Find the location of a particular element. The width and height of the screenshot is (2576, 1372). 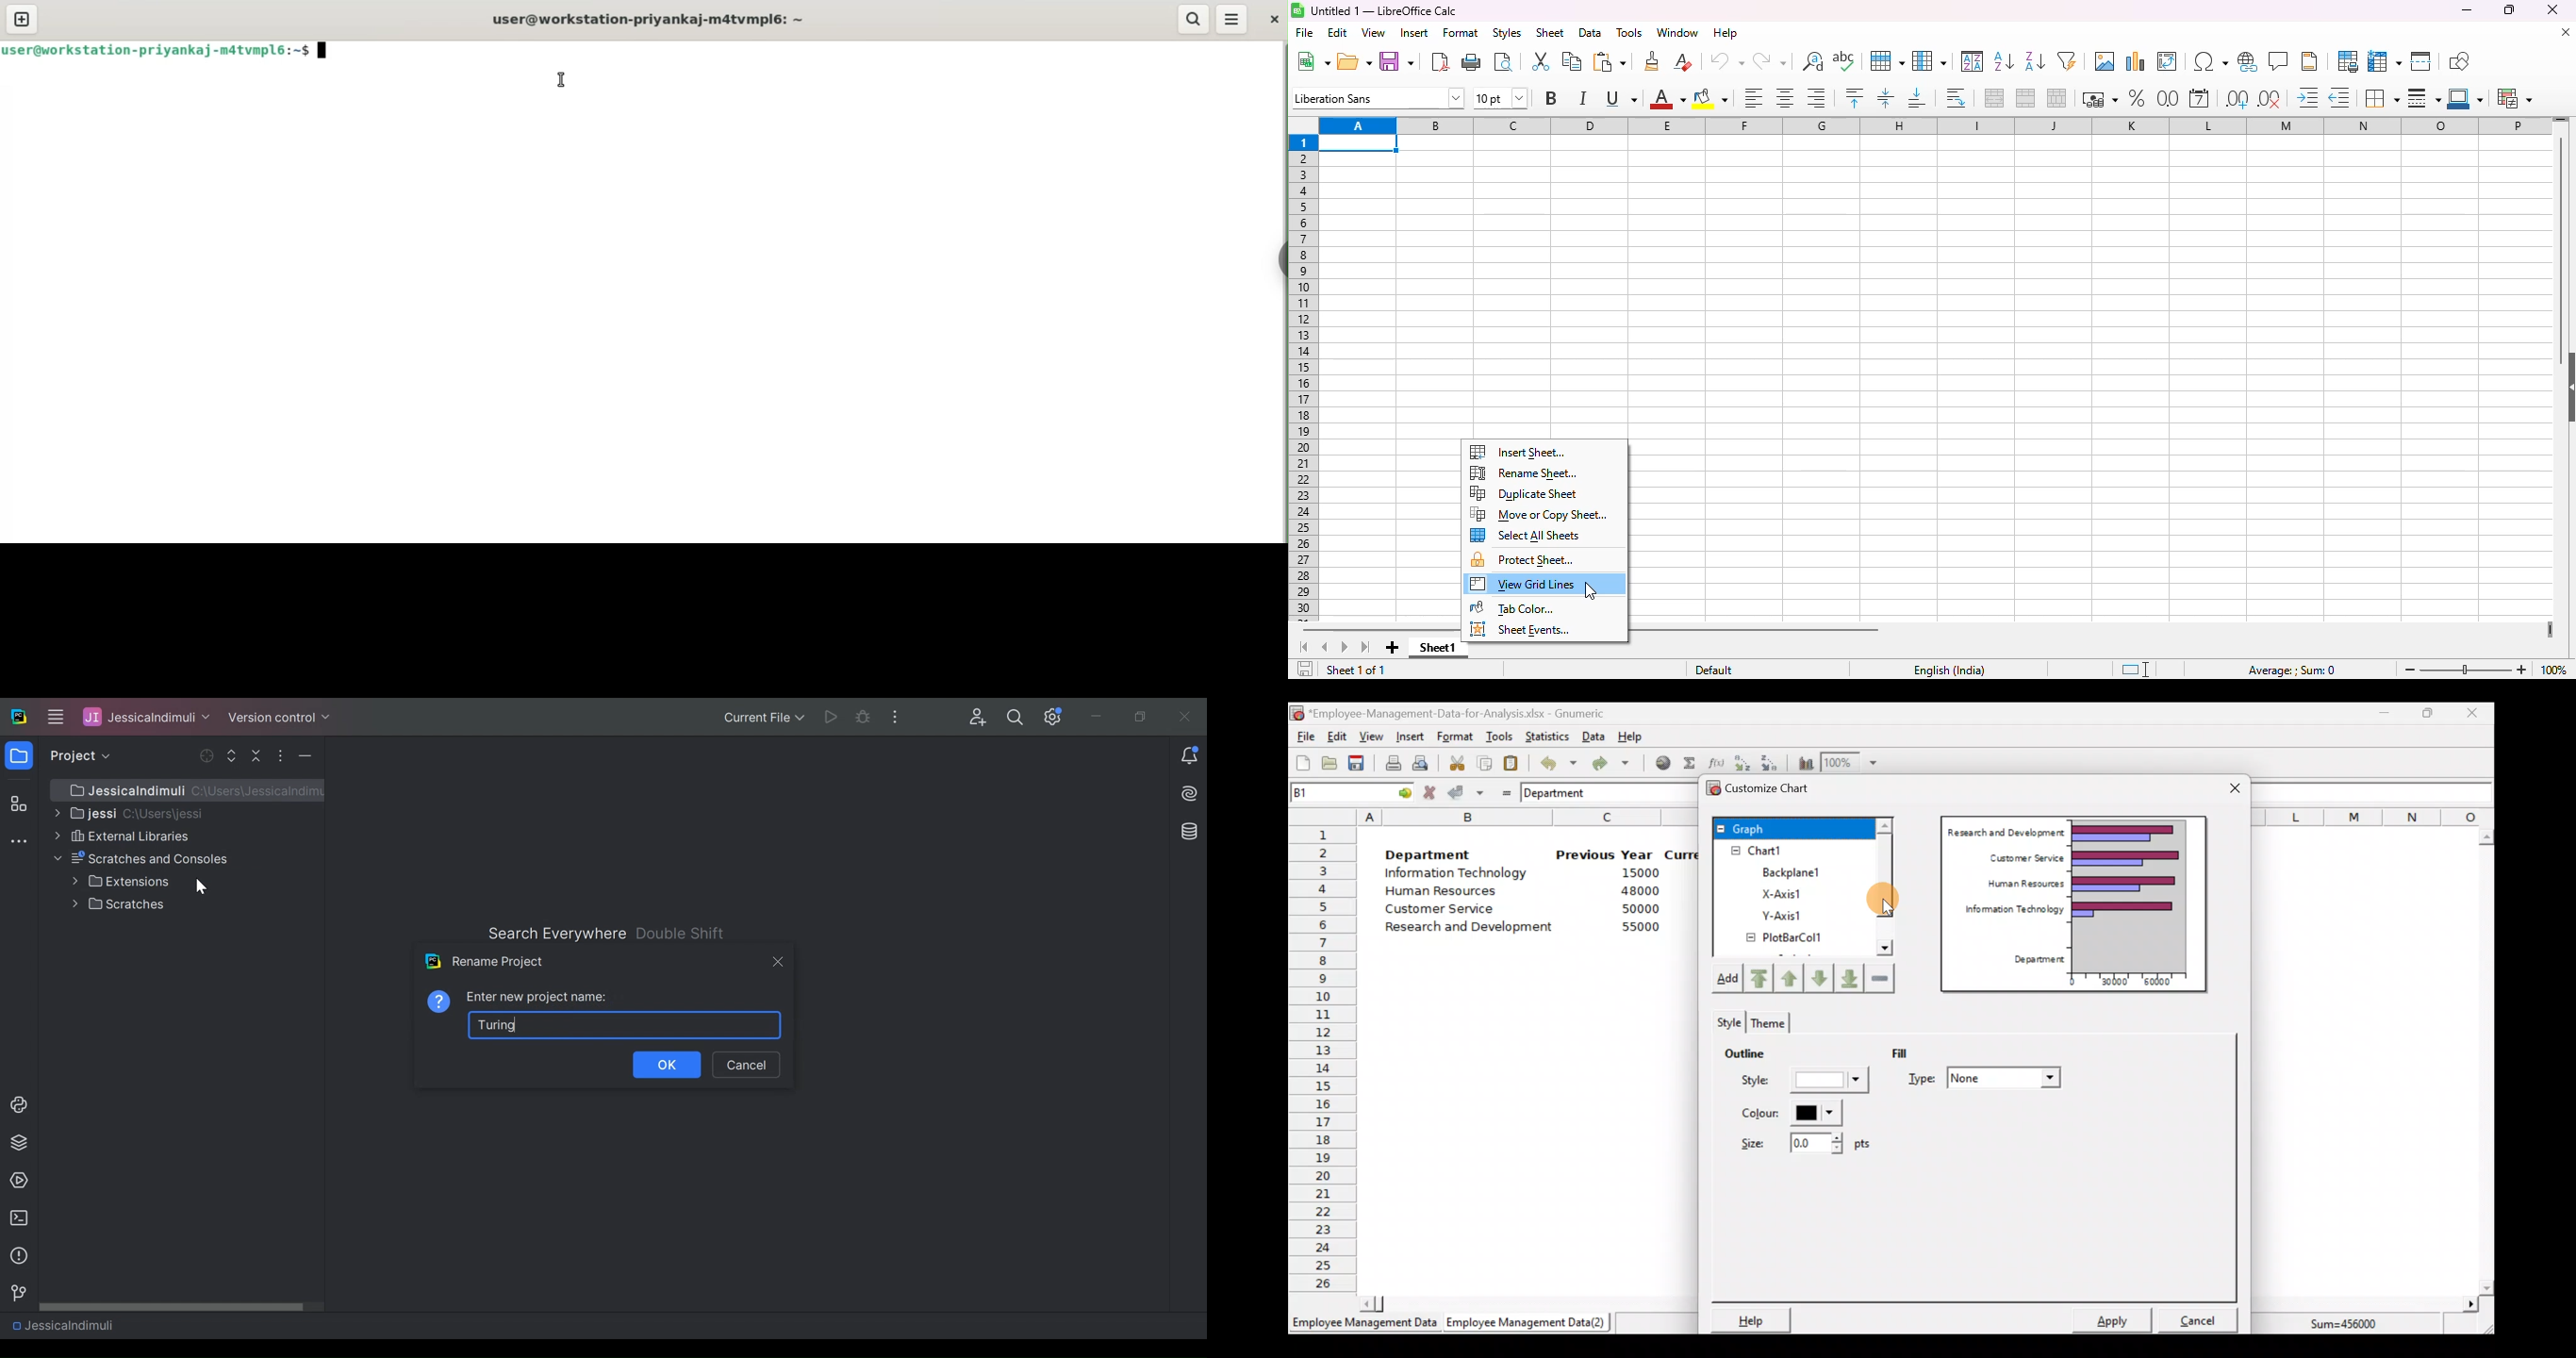

sheet 1 of 1  is located at coordinates (1357, 670).